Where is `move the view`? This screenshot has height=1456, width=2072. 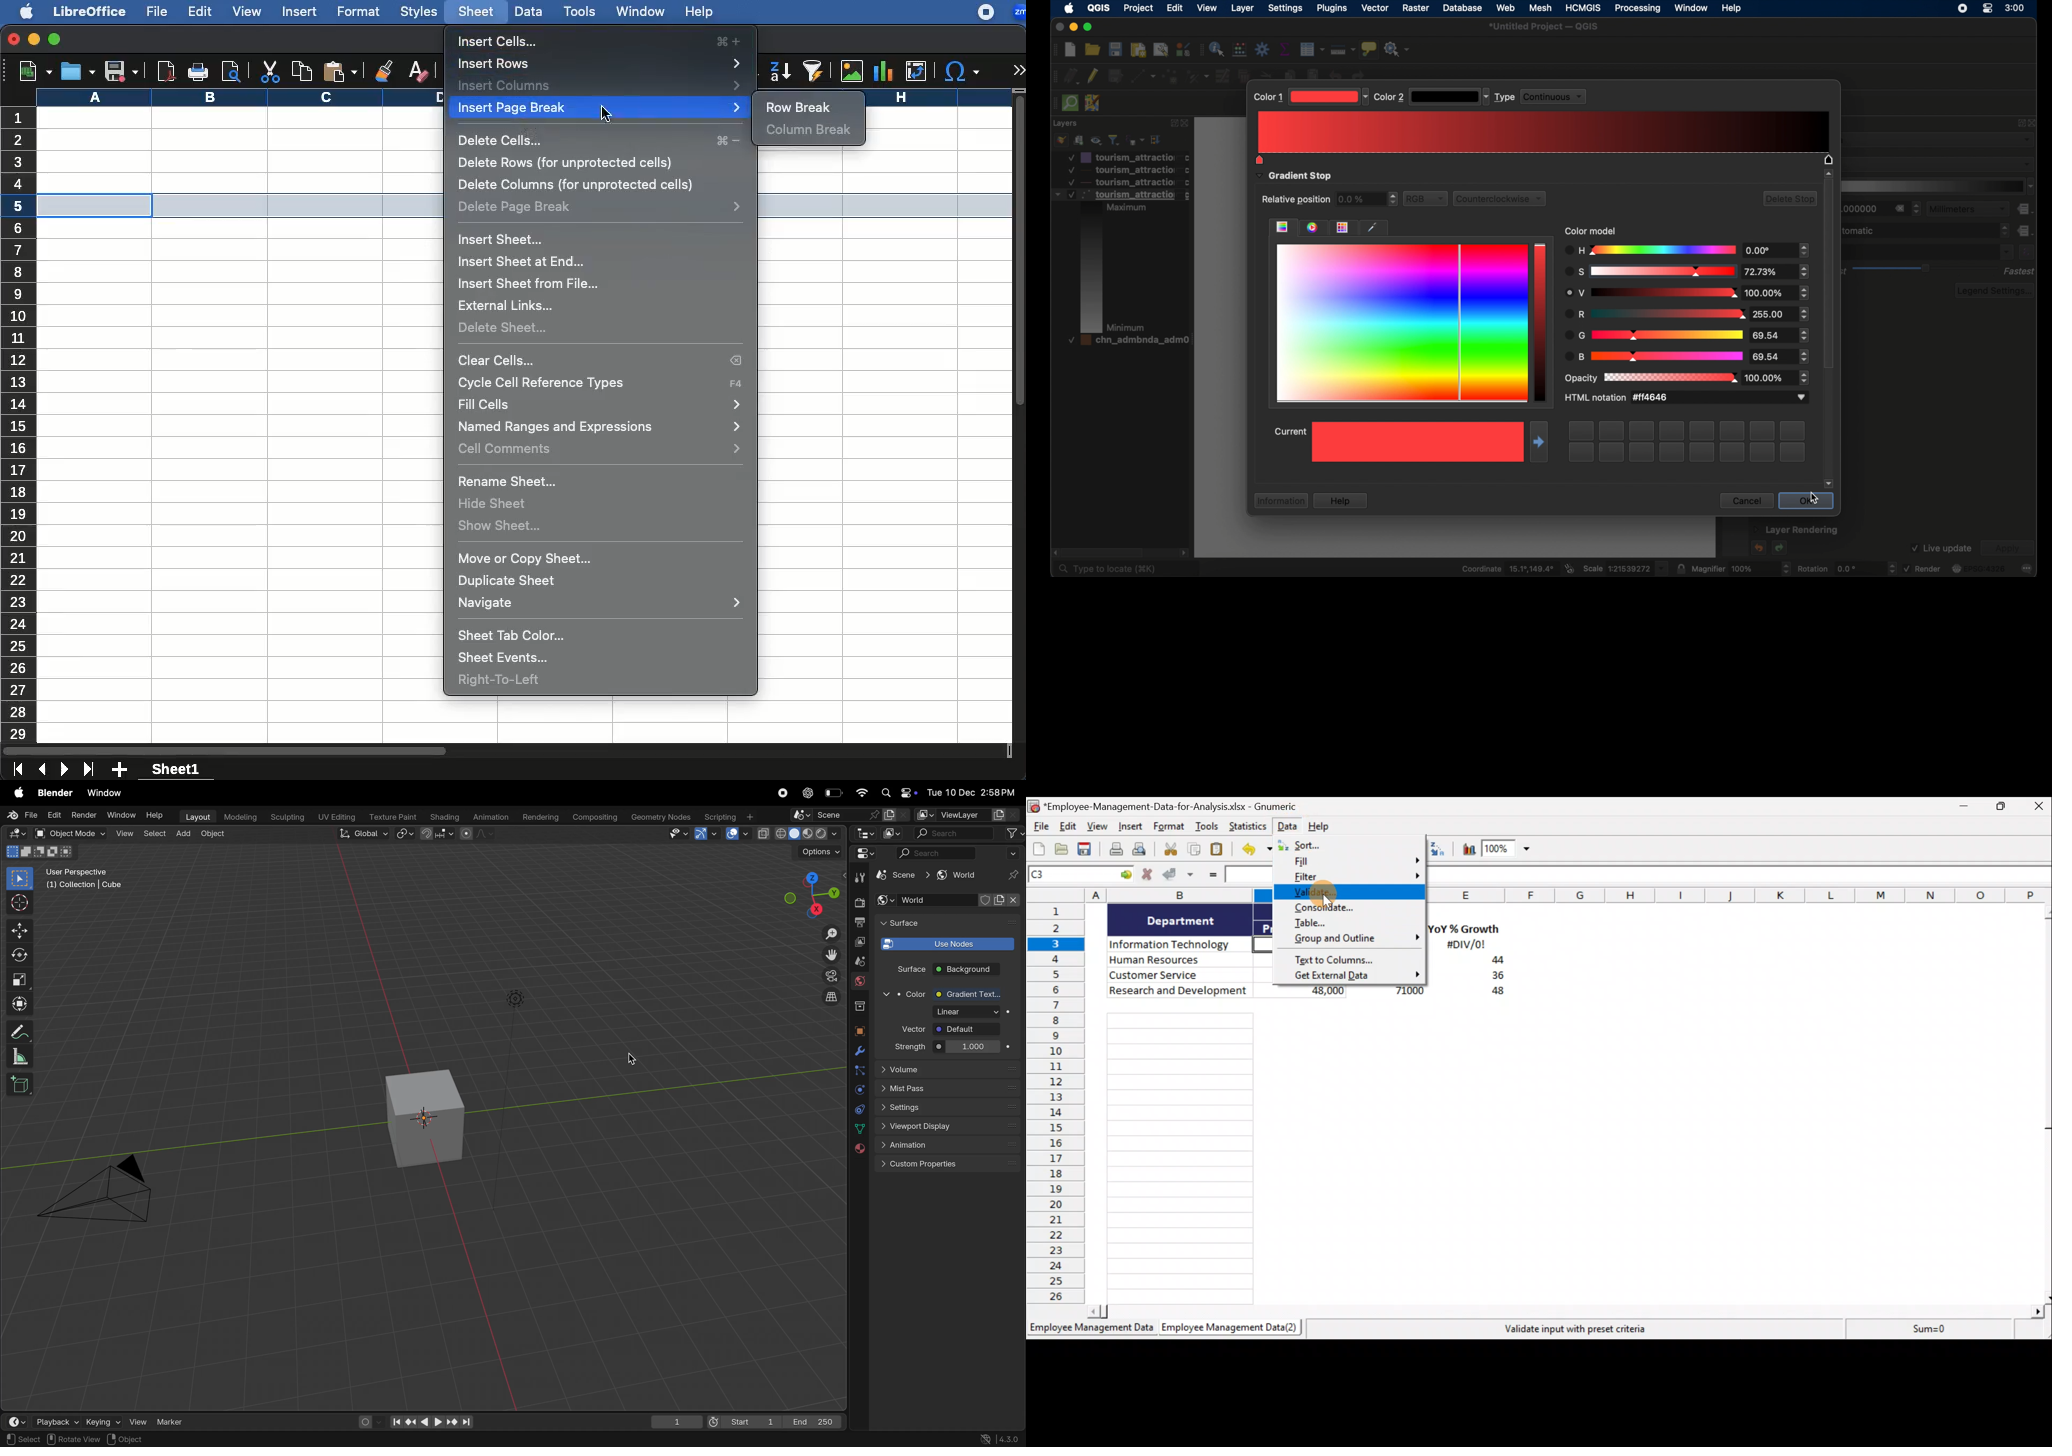
move the view is located at coordinates (830, 954).